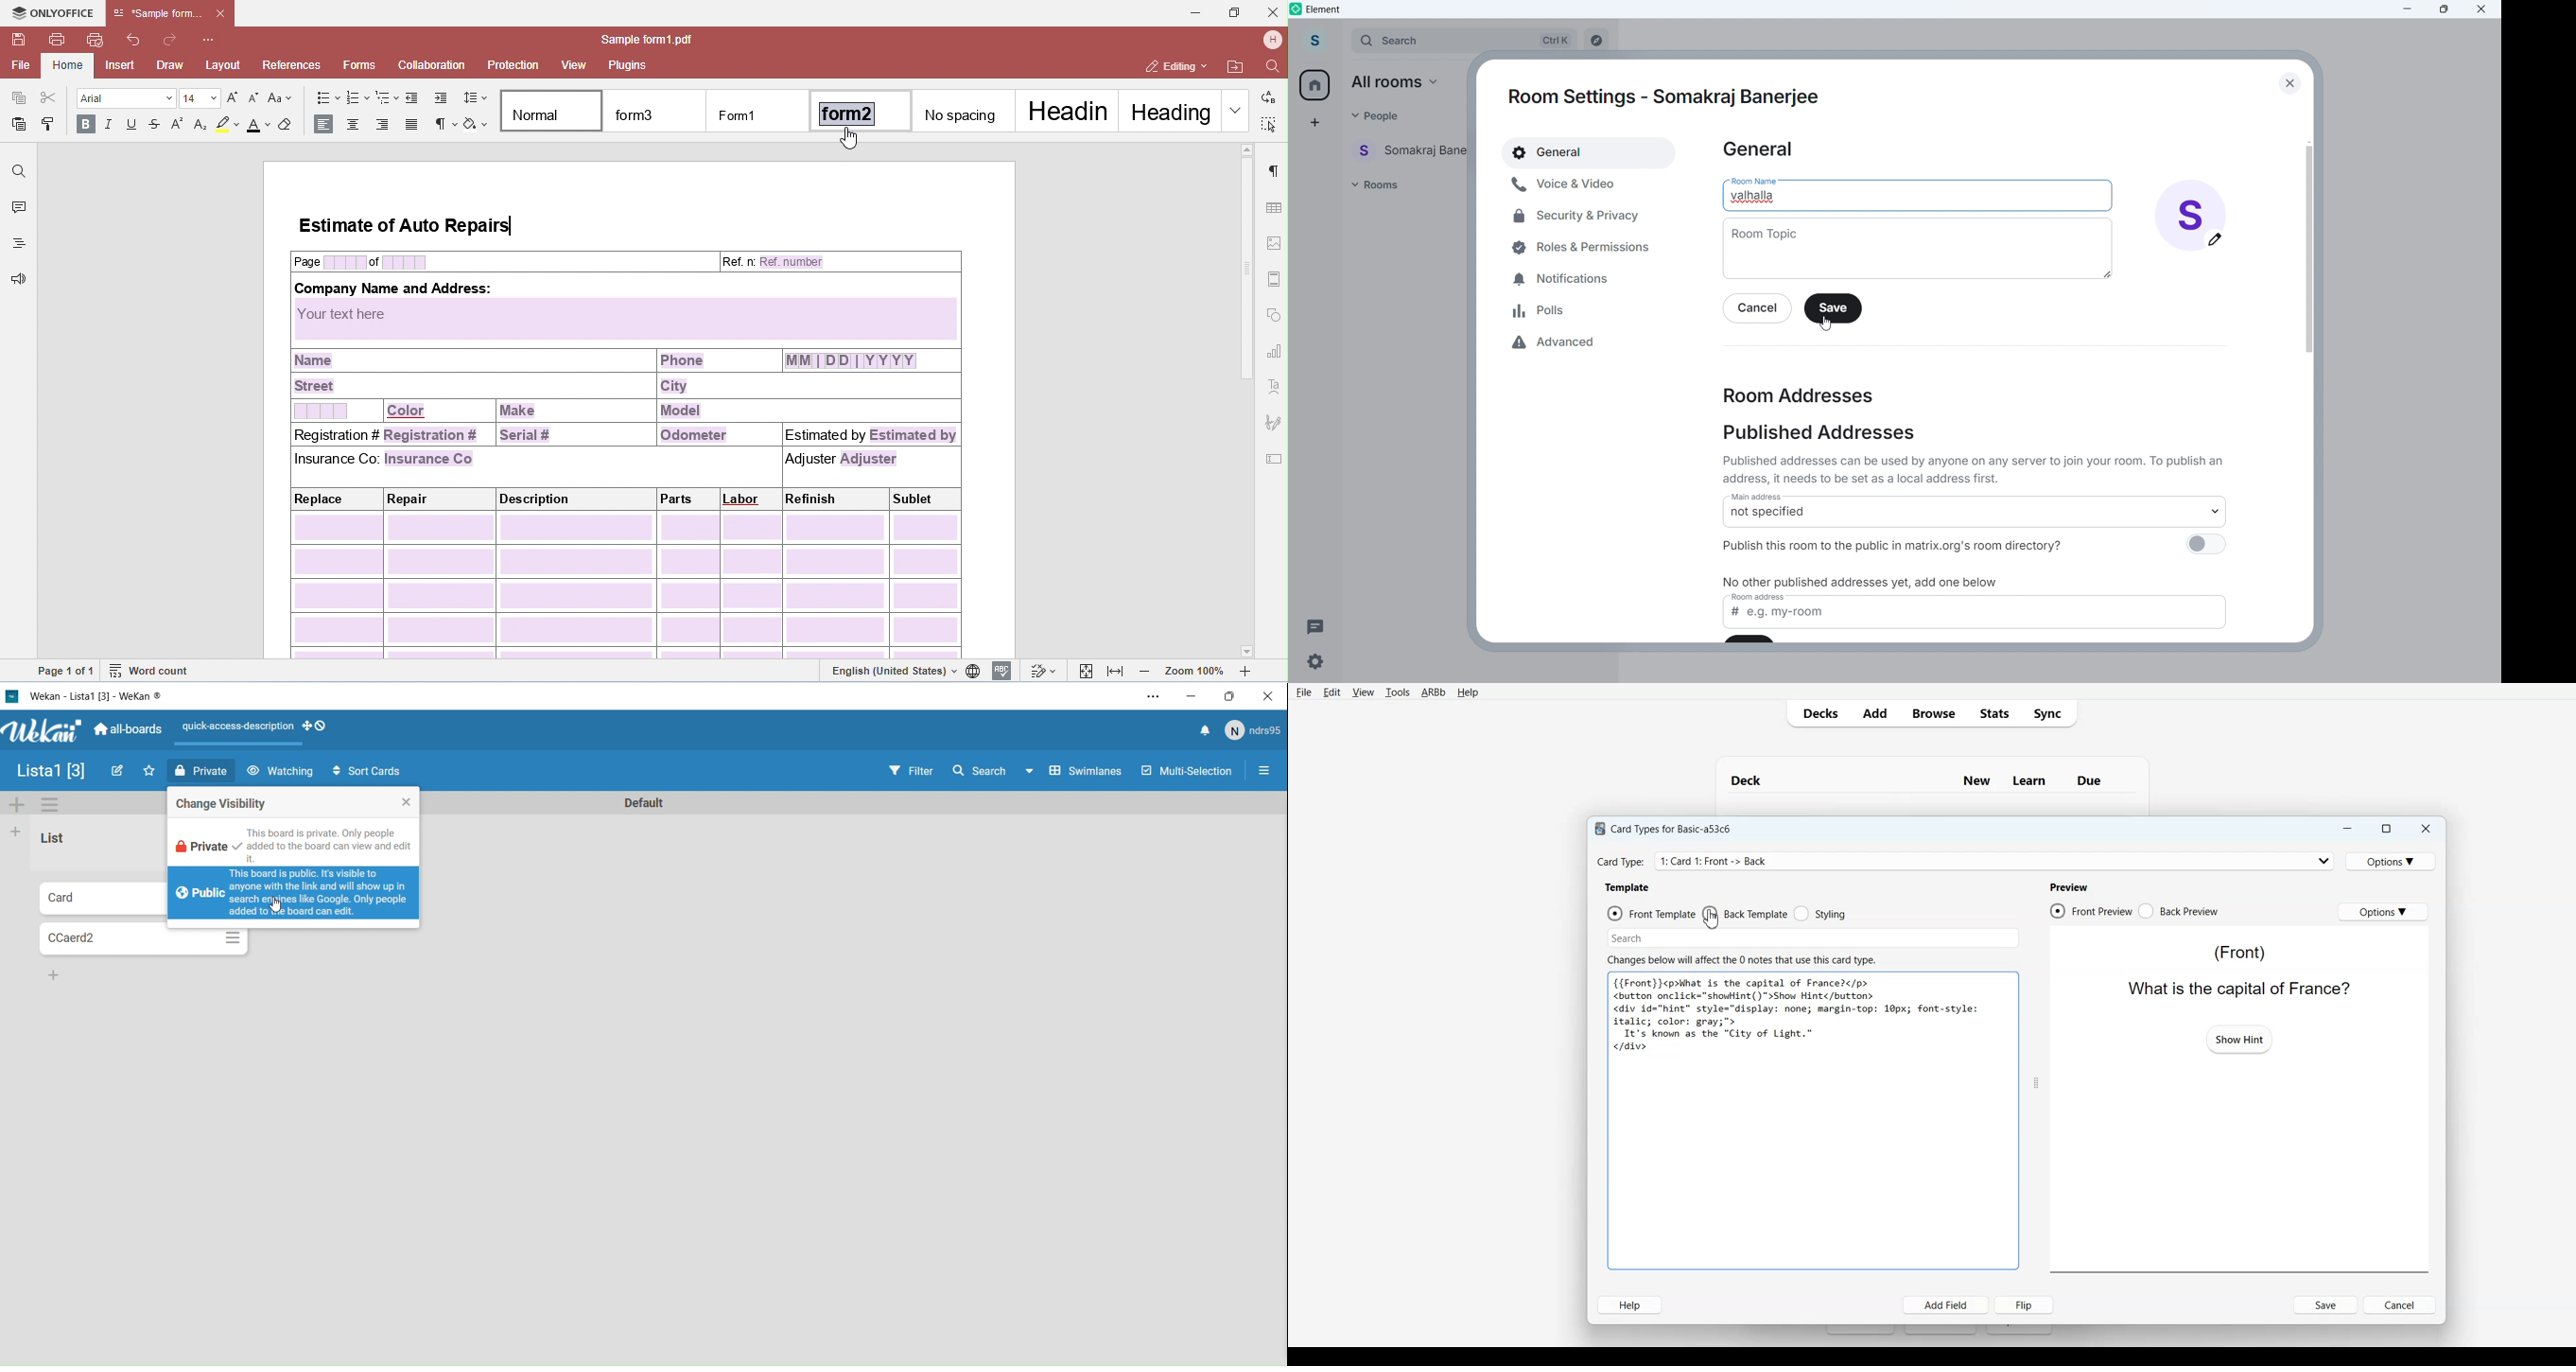 The width and height of the screenshot is (2576, 1372). What do you see at coordinates (38, 732) in the screenshot?
I see `Wekan Logo` at bounding box center [38, 732].